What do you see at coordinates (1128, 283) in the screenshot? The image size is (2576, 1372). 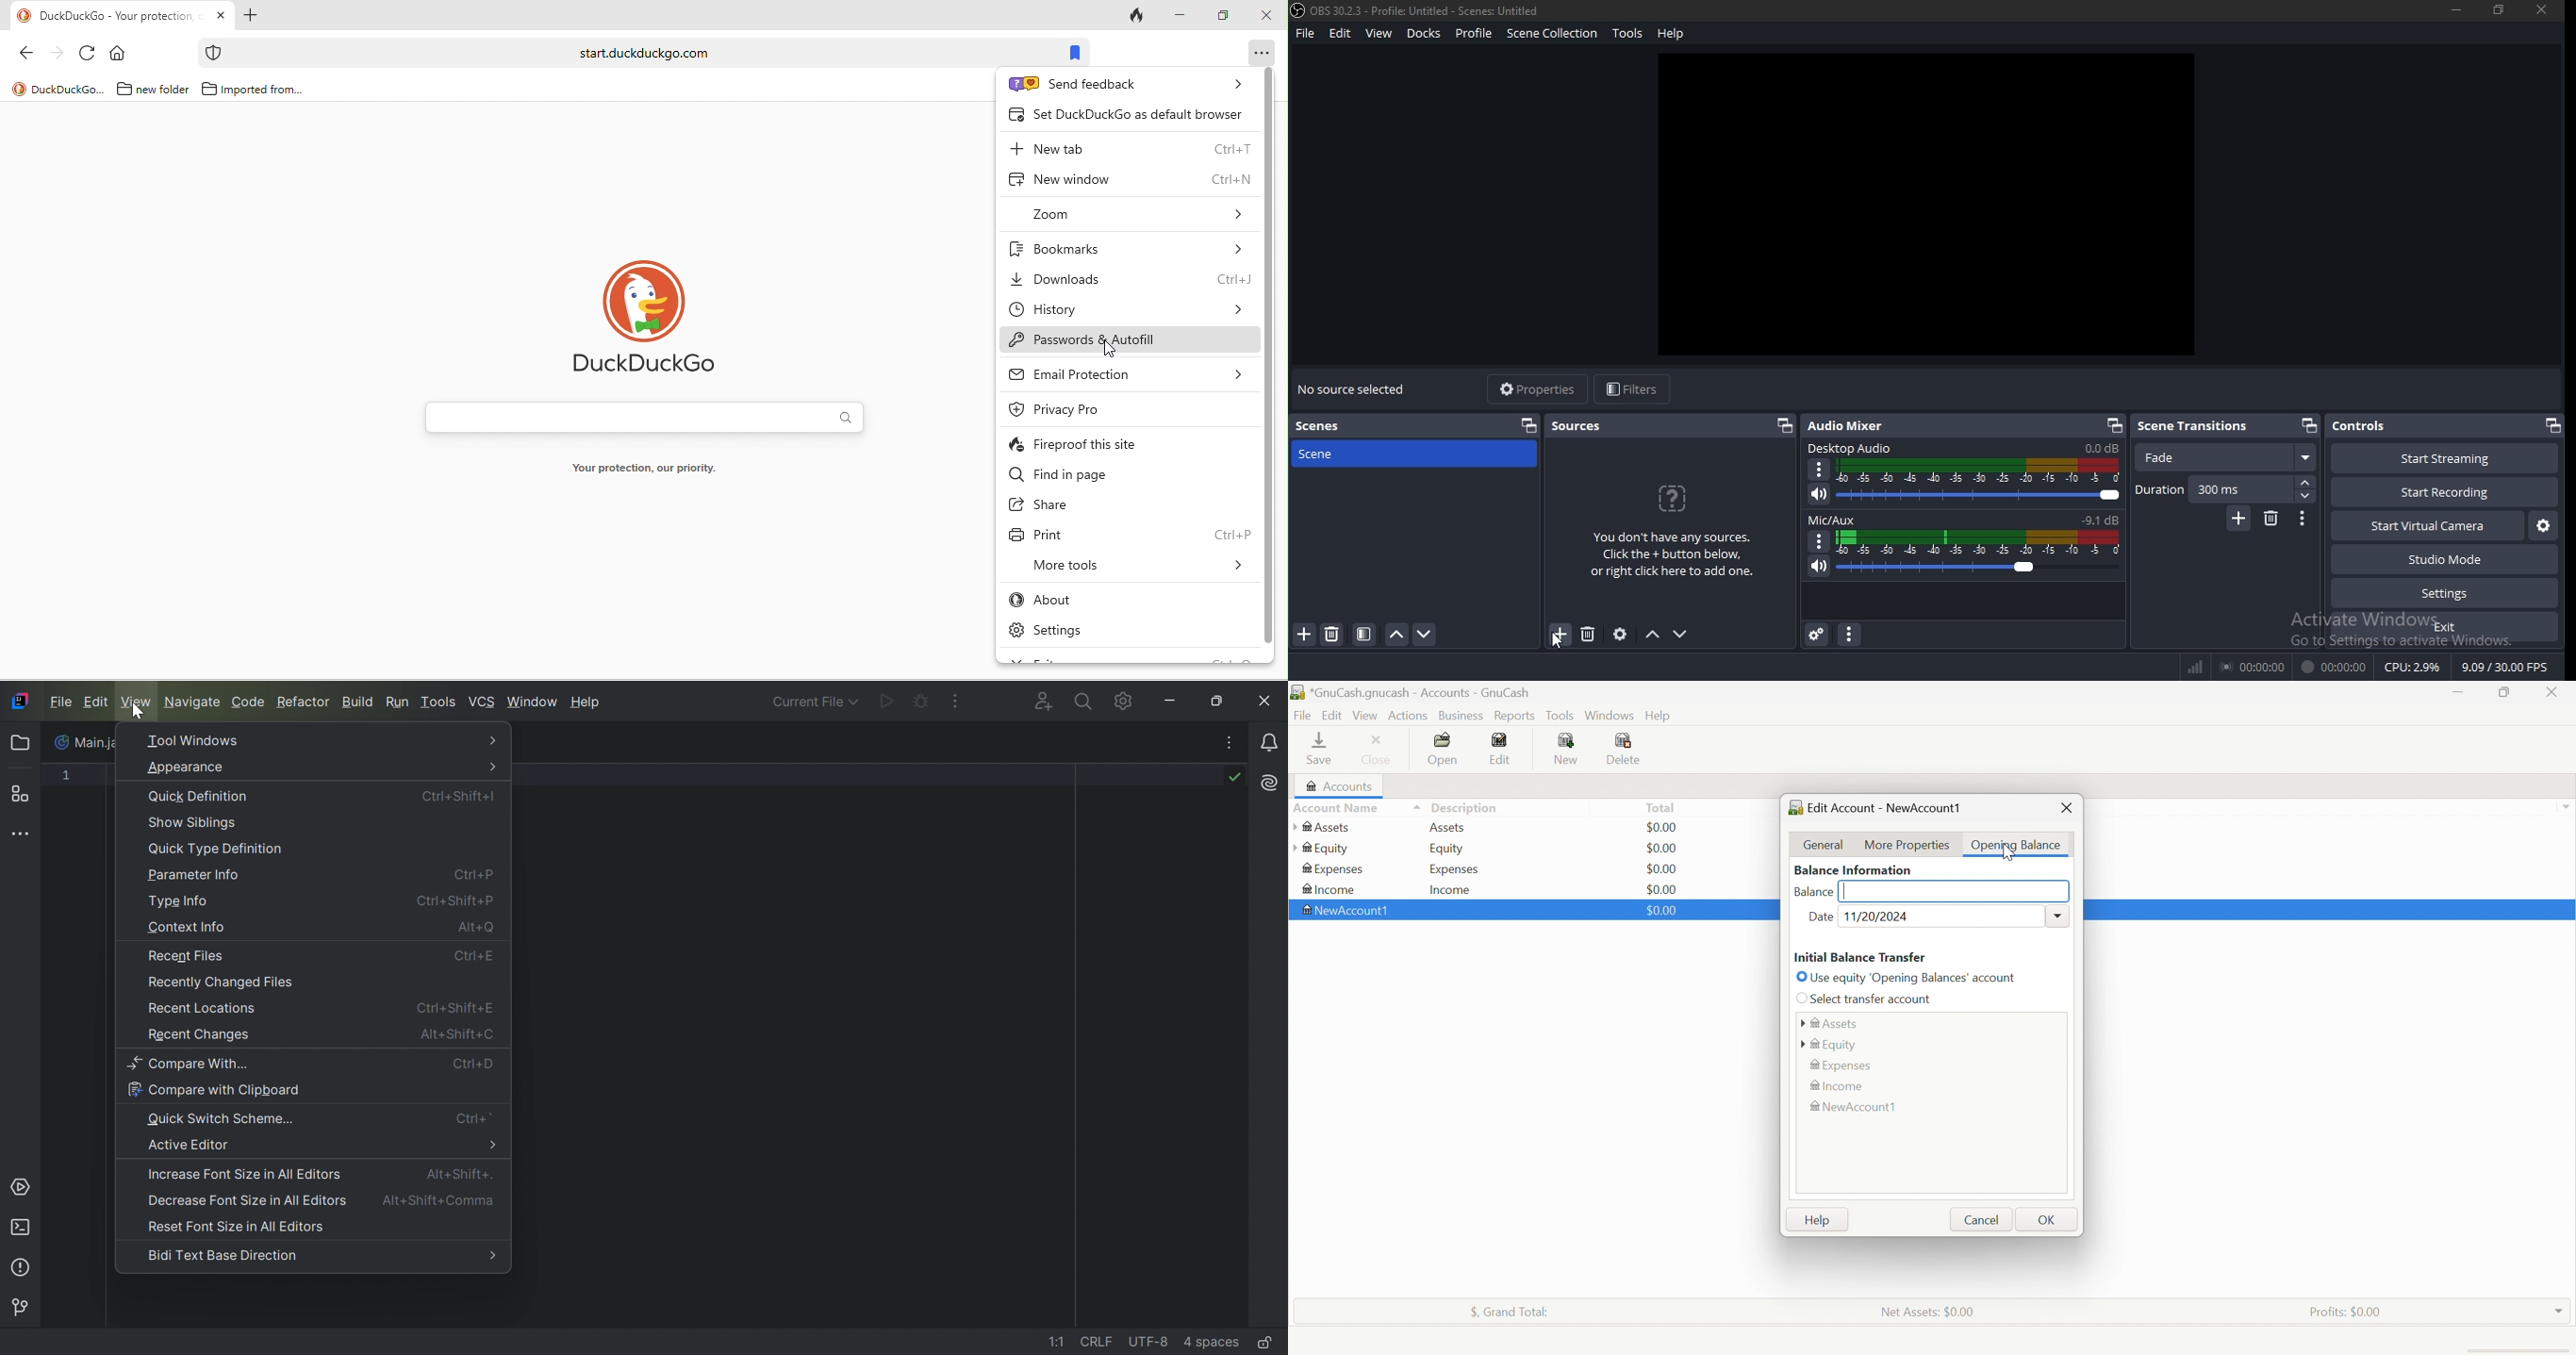 I see `downloads` at bounding box center [1128, 283].